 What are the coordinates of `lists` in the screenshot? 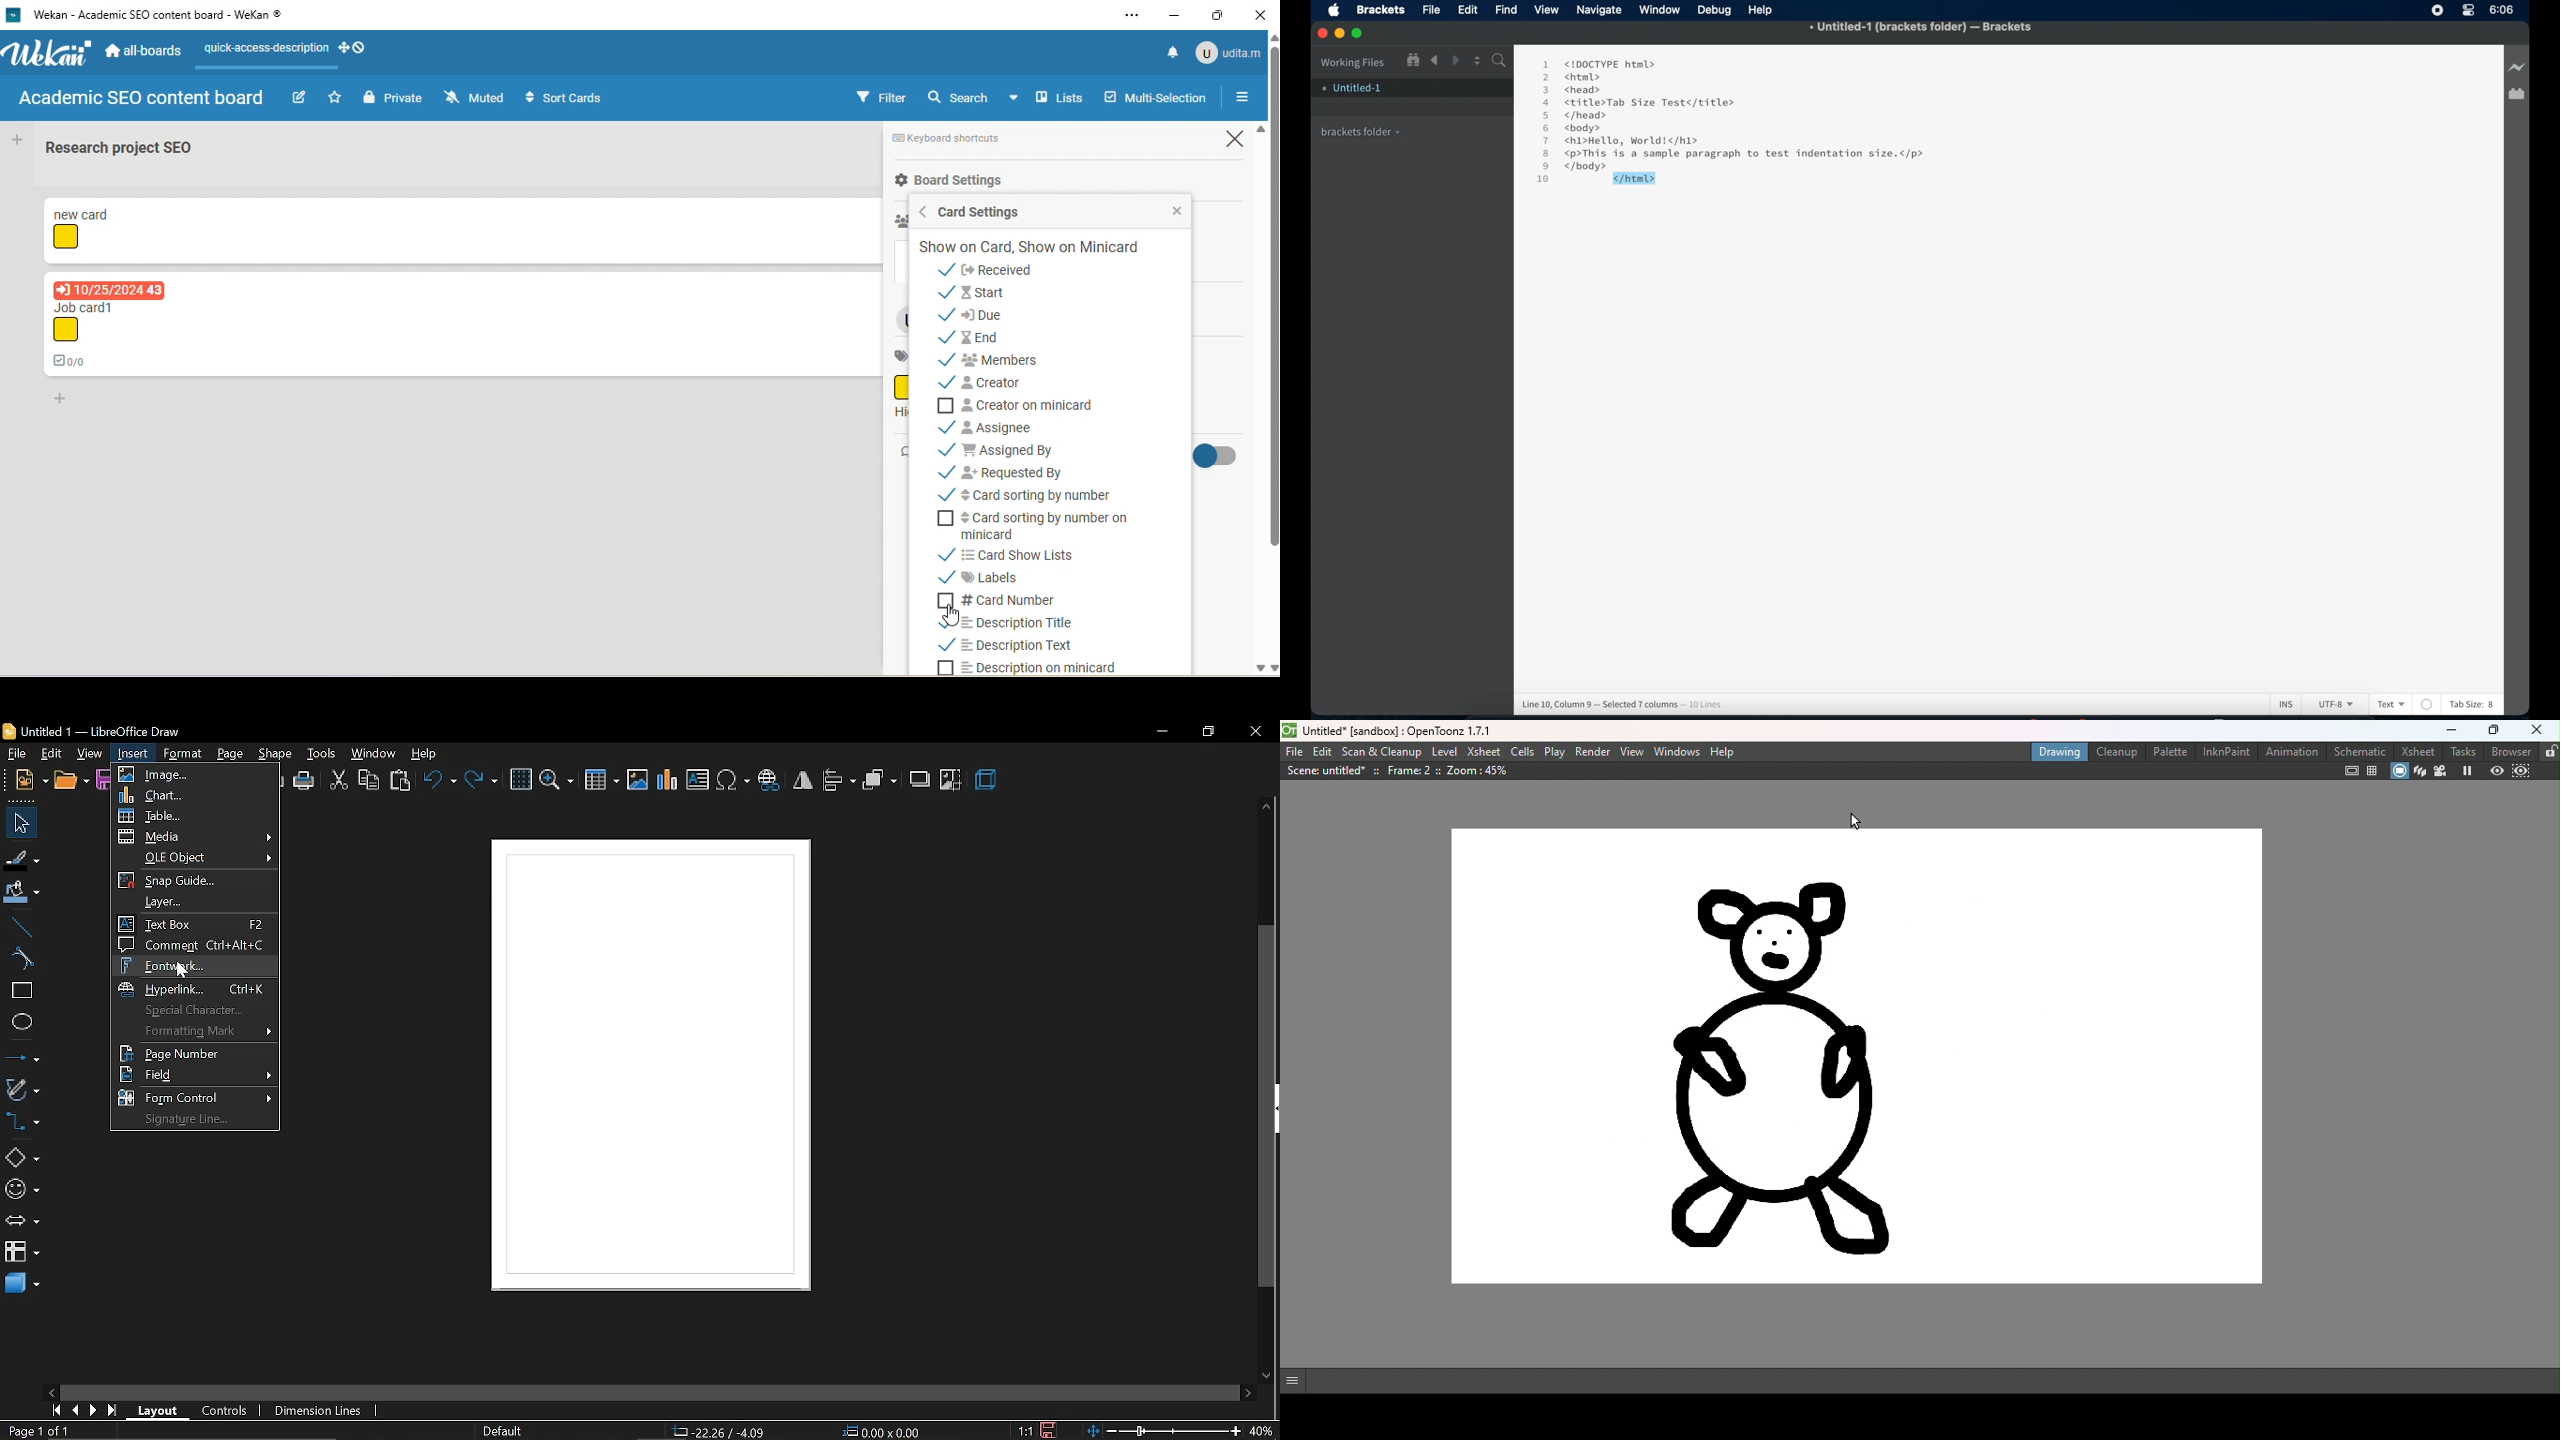 It's located at (1060, 97).